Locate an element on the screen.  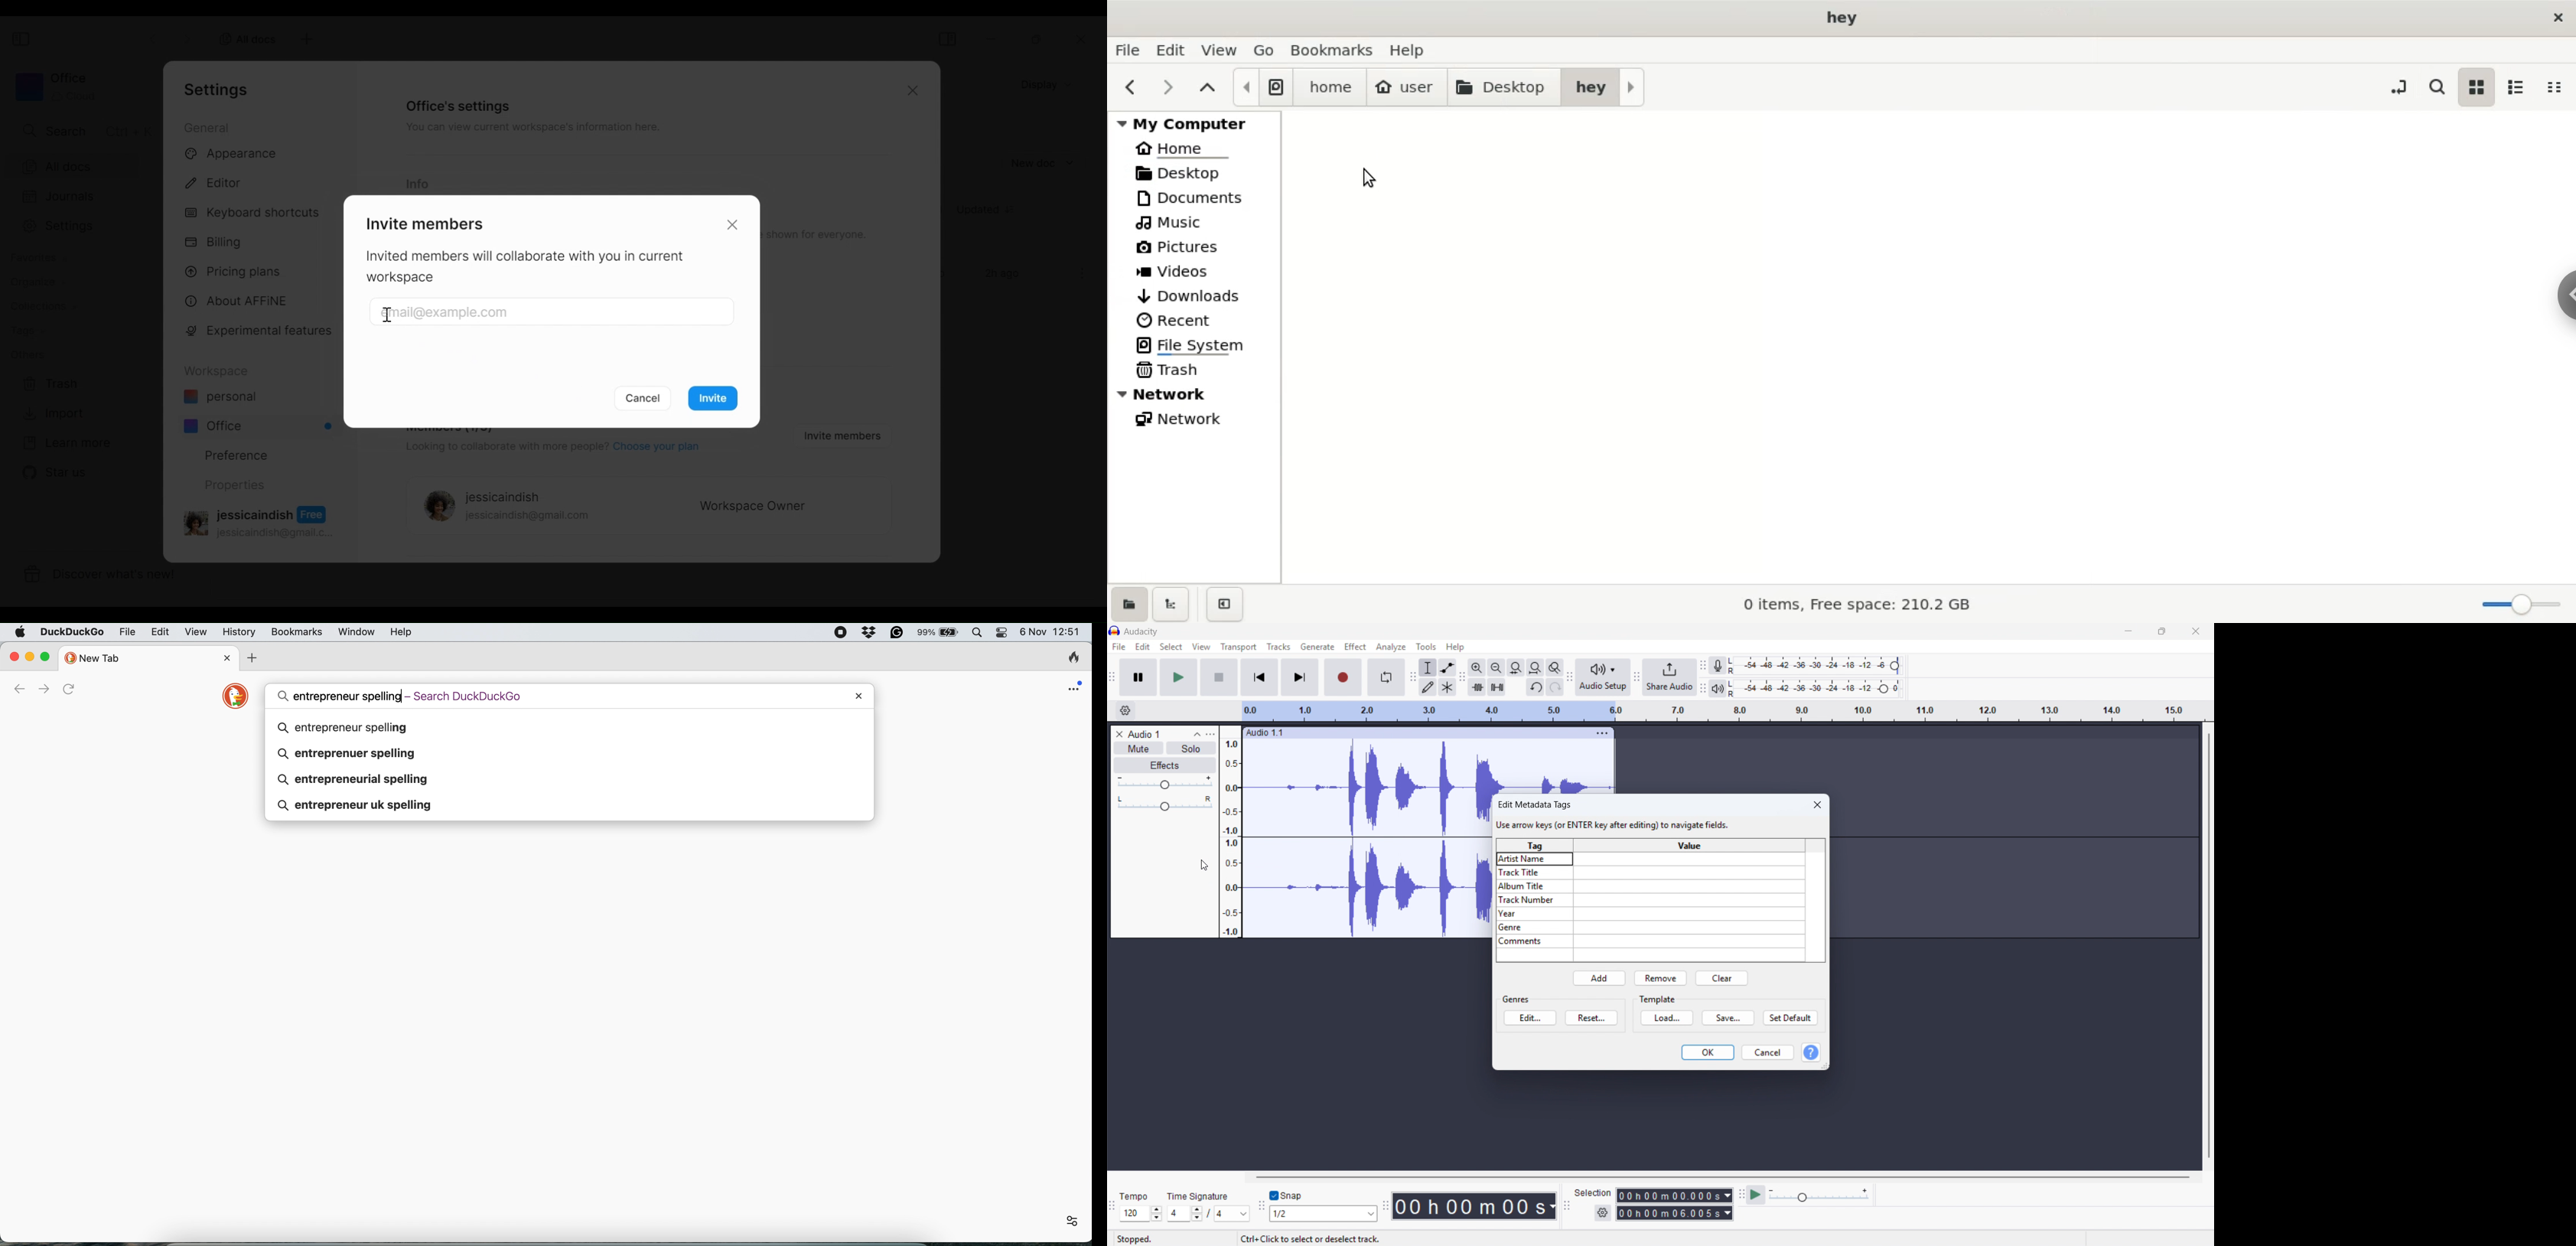
compact view is located at coordinates (2559, 86).